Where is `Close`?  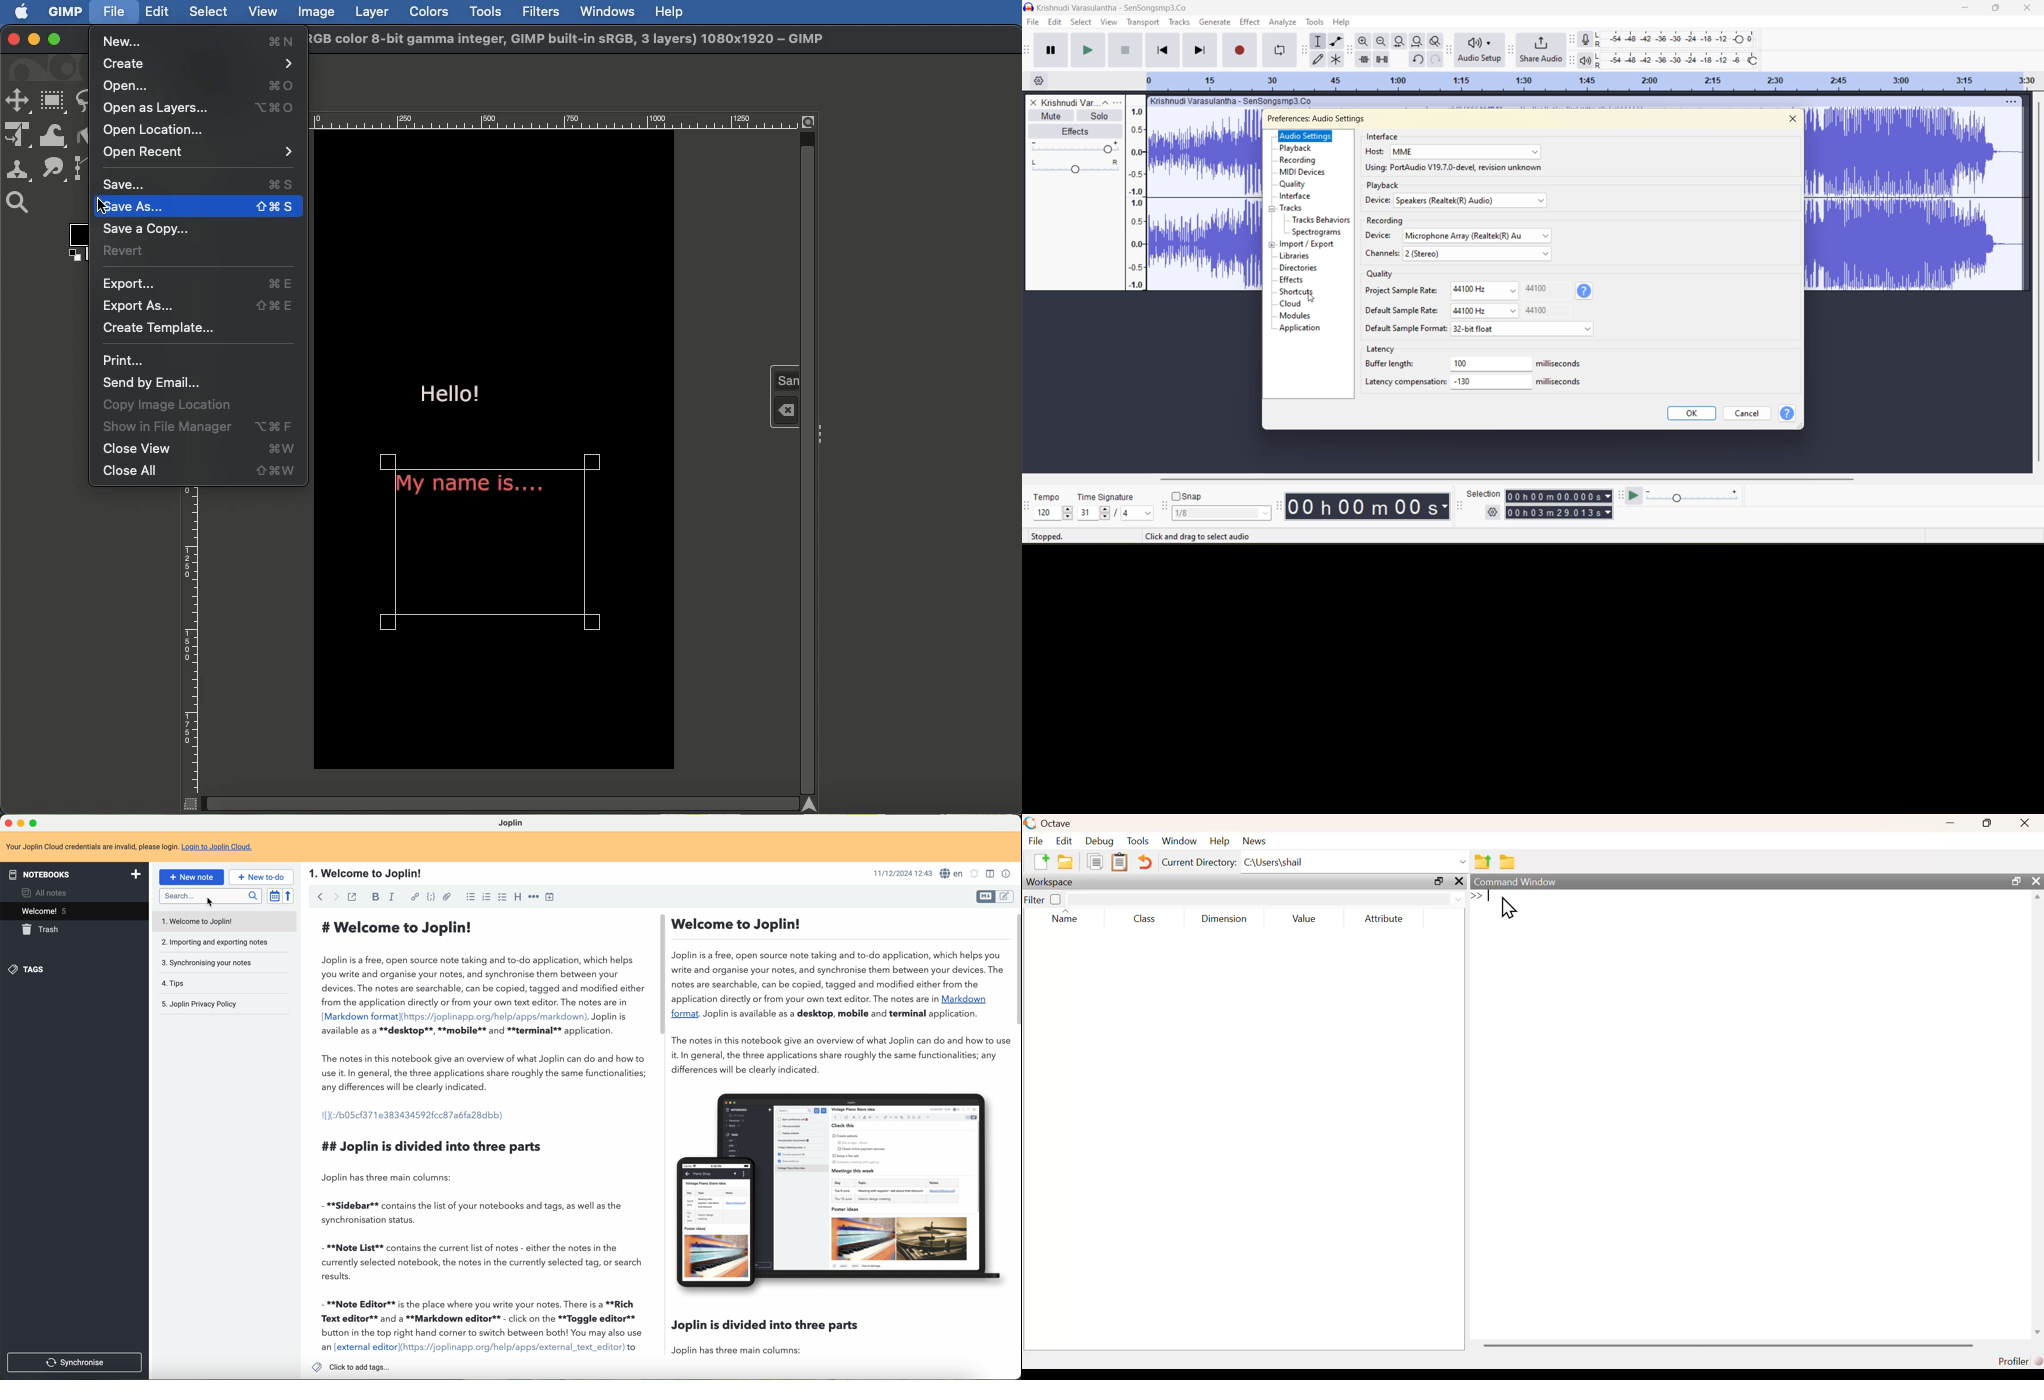 Close is located at coordinates (11, 38).